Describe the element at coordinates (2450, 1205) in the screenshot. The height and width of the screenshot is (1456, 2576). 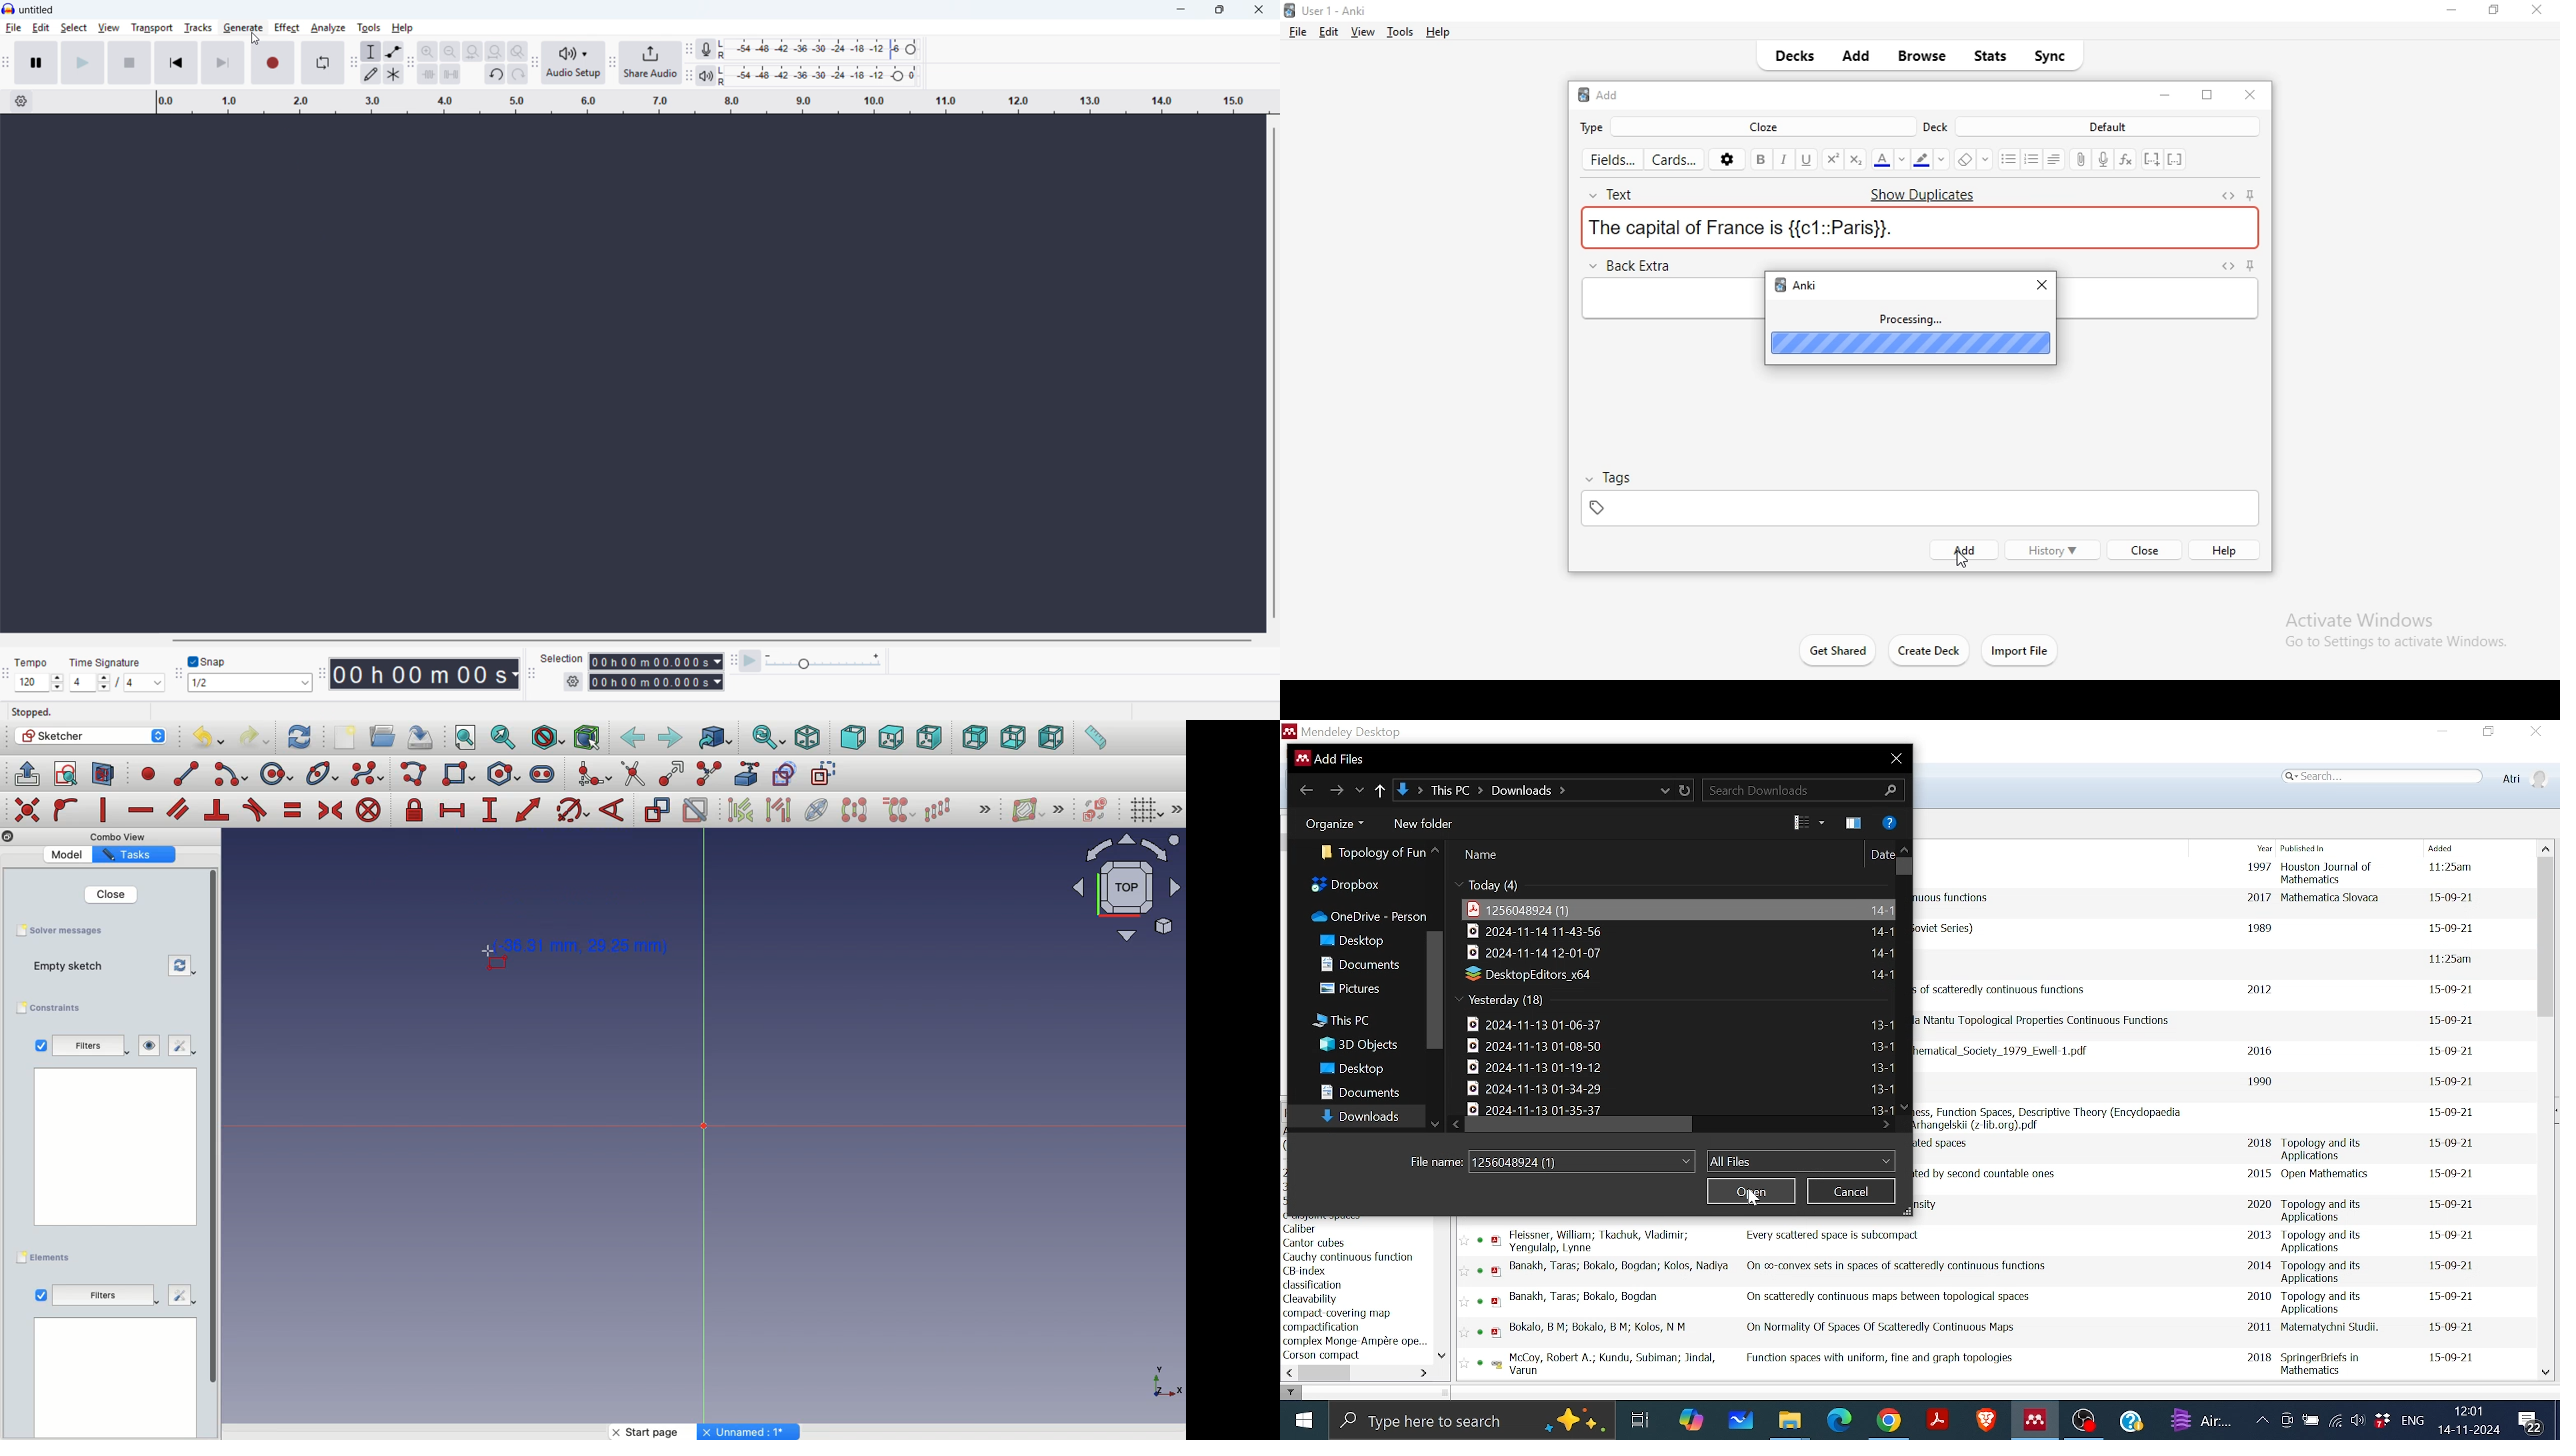
I see `date` at that location.